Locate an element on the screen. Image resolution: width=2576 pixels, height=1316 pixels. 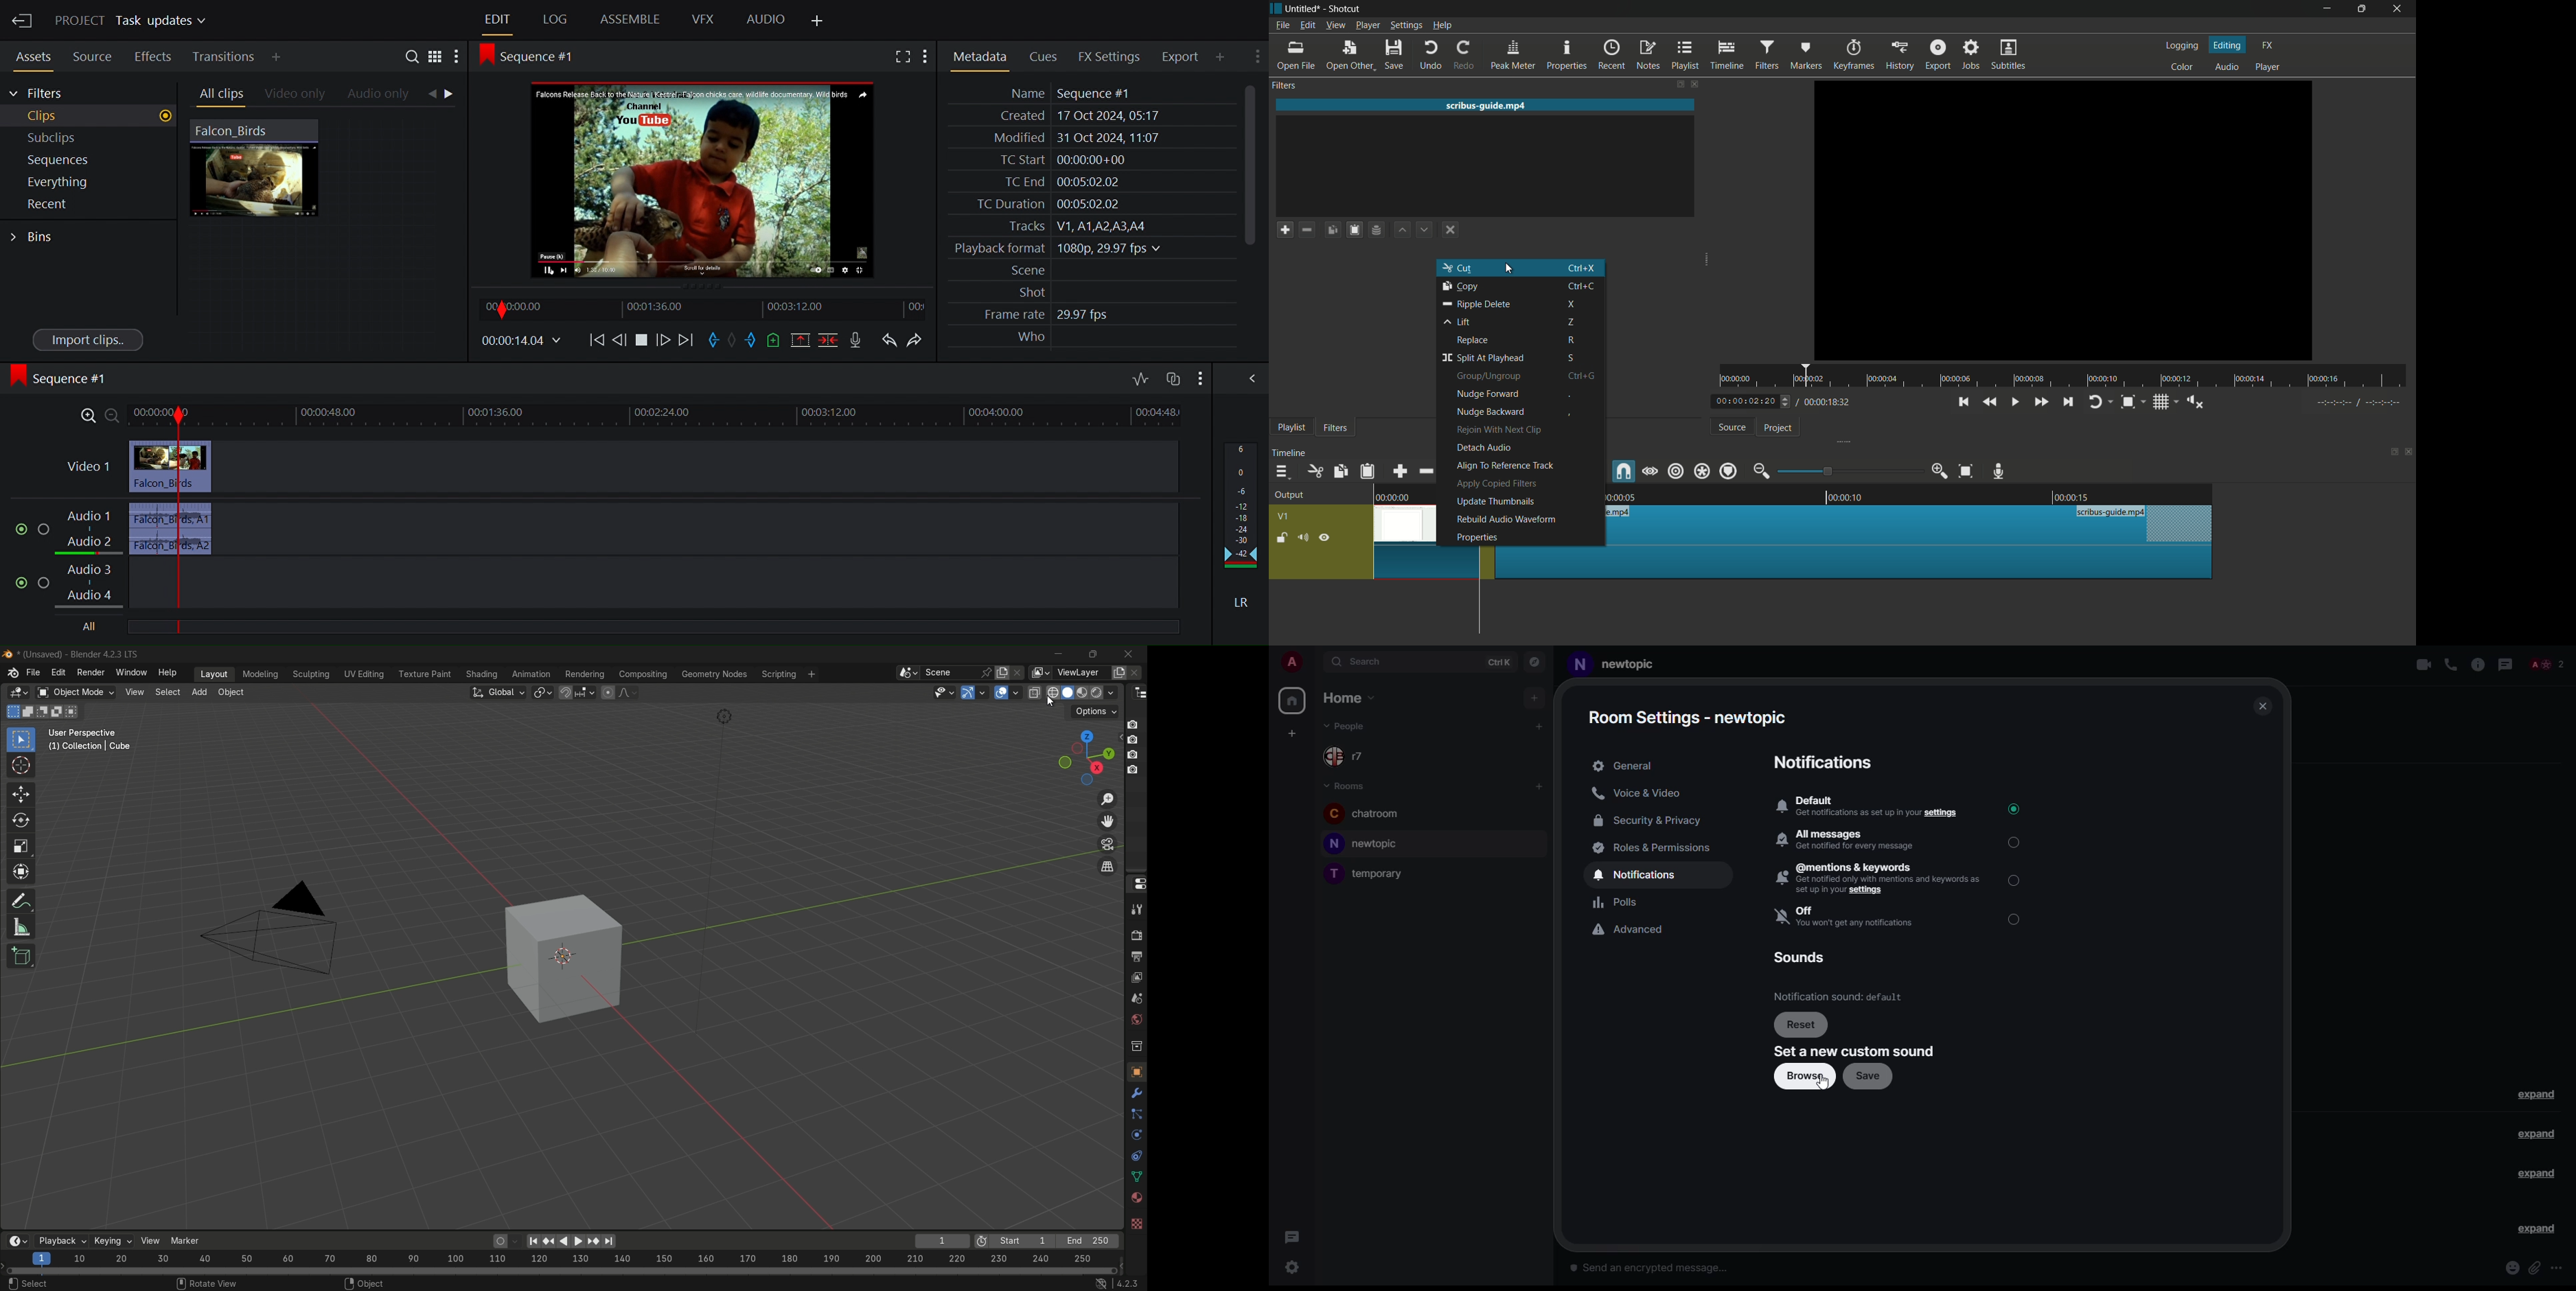
properties is located at coordinates (1477, 538).